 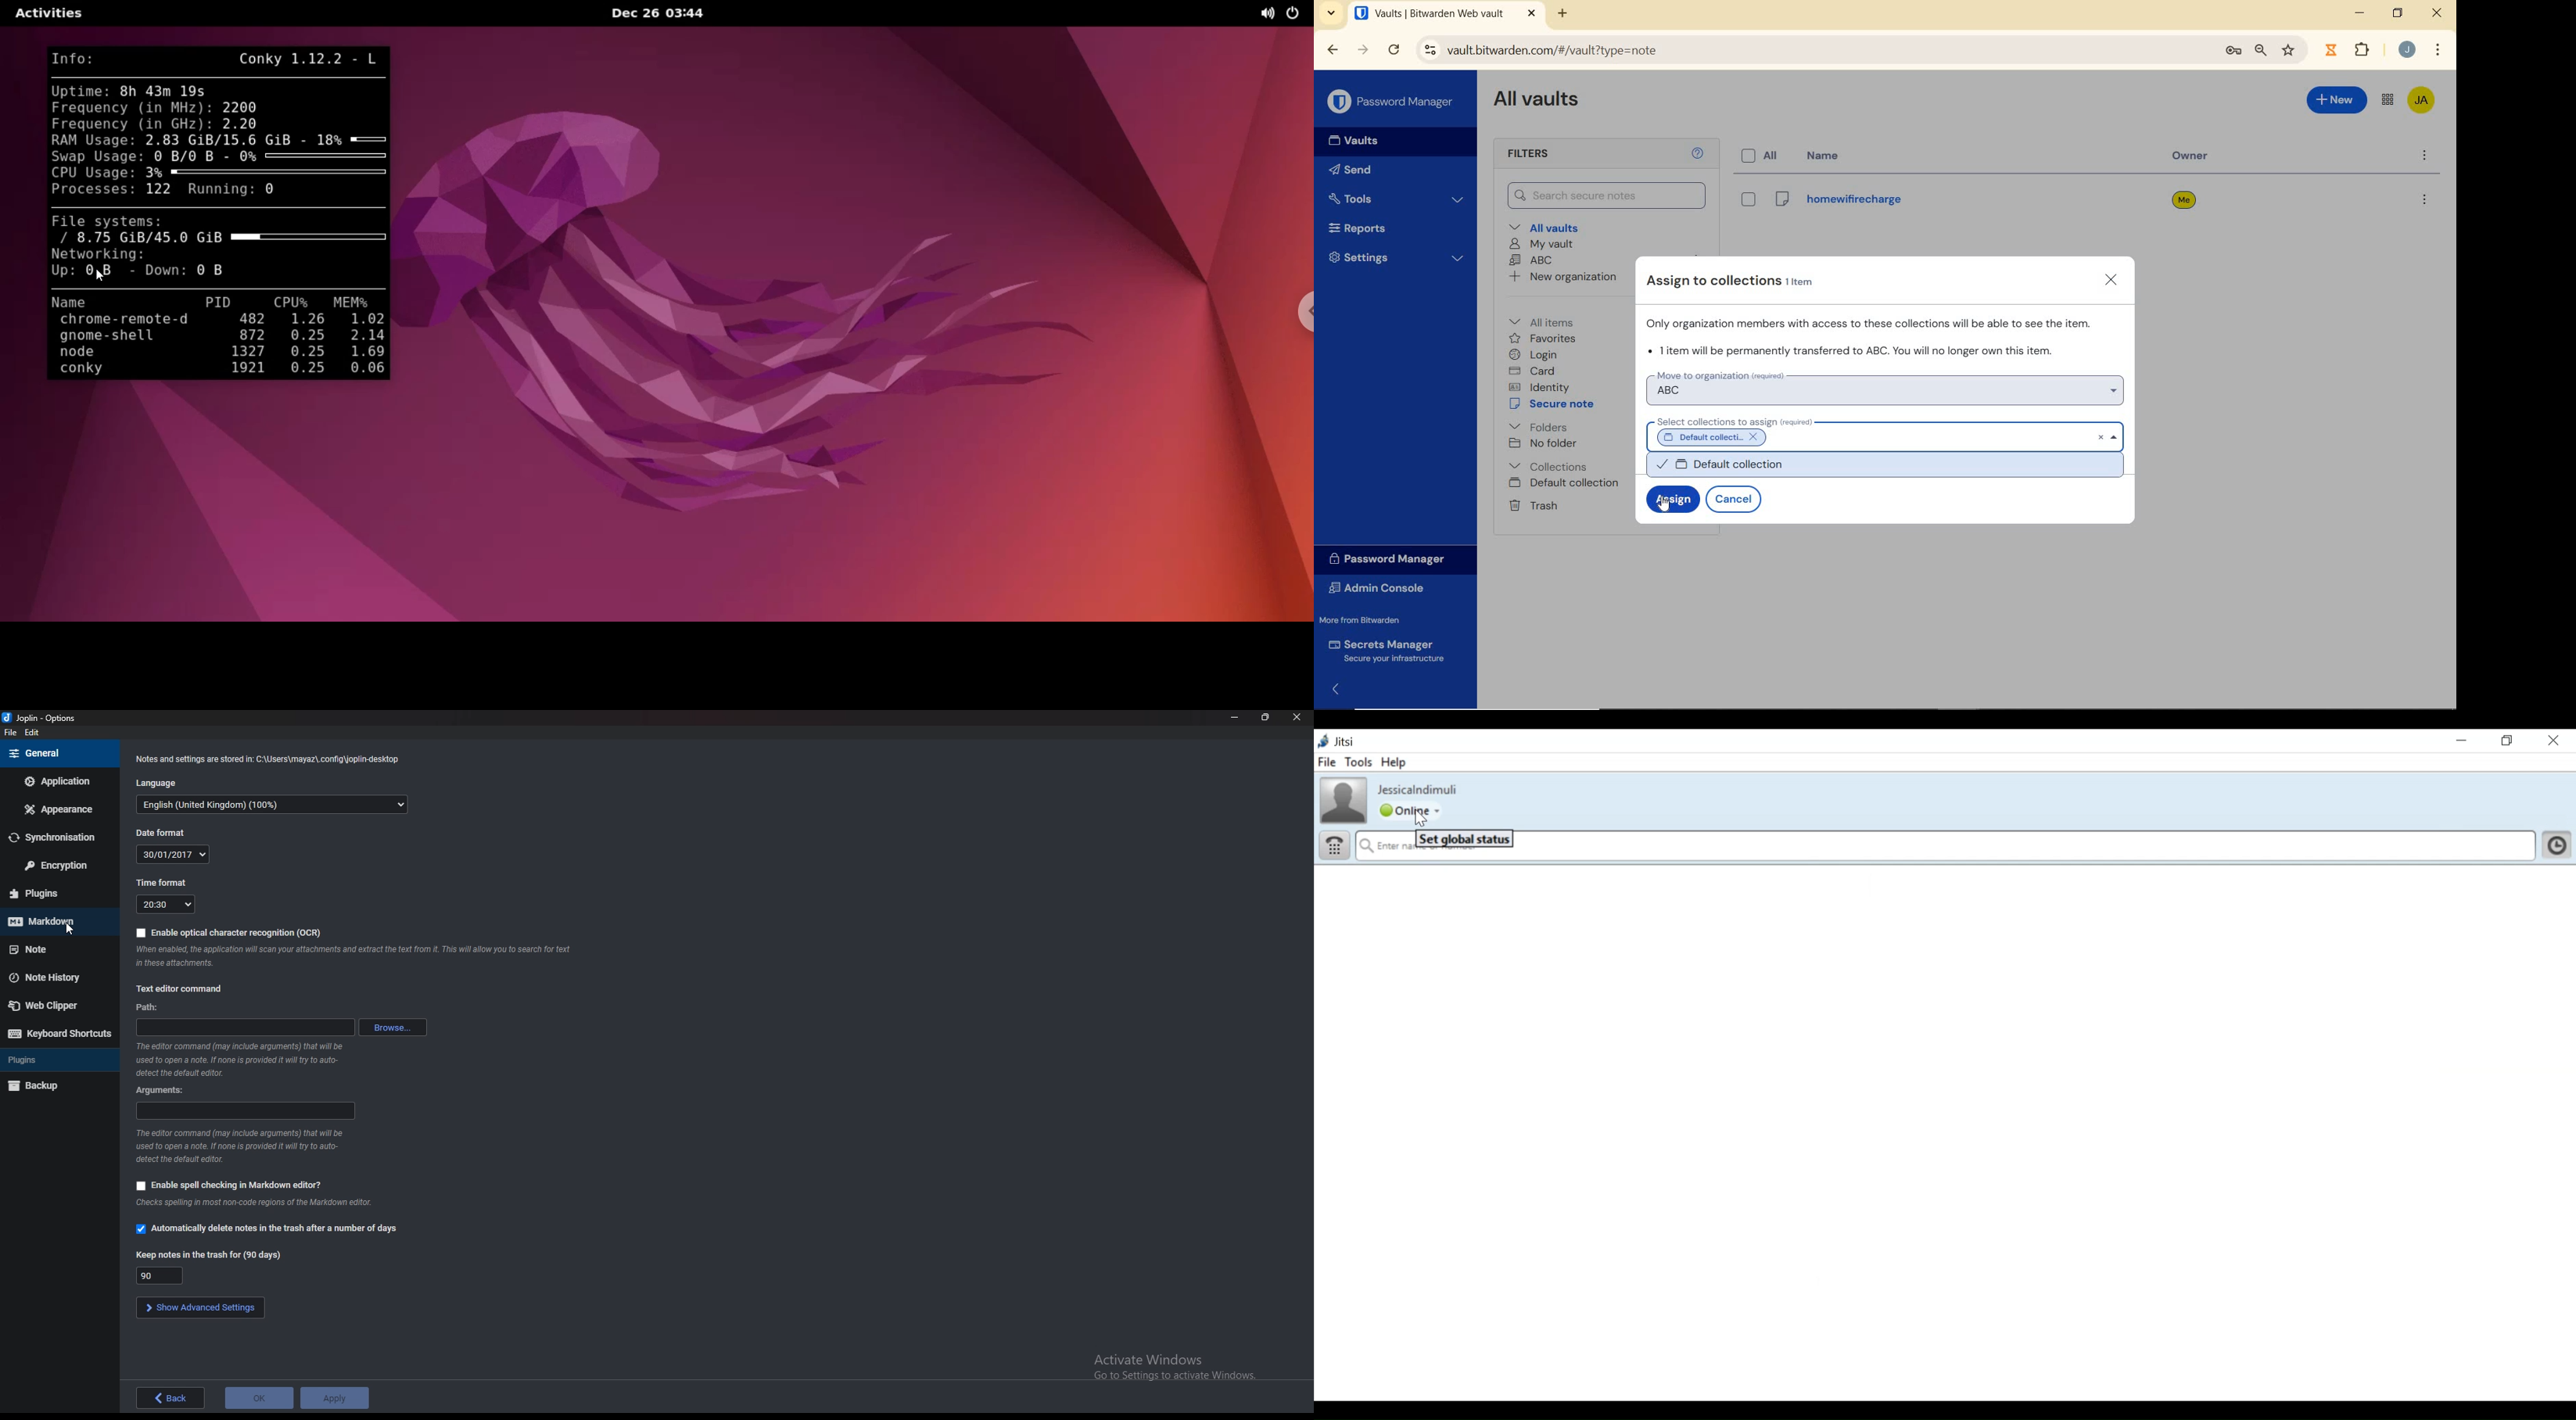 I want to click on Keep notes in the trash, so click(x=210, y=1255).